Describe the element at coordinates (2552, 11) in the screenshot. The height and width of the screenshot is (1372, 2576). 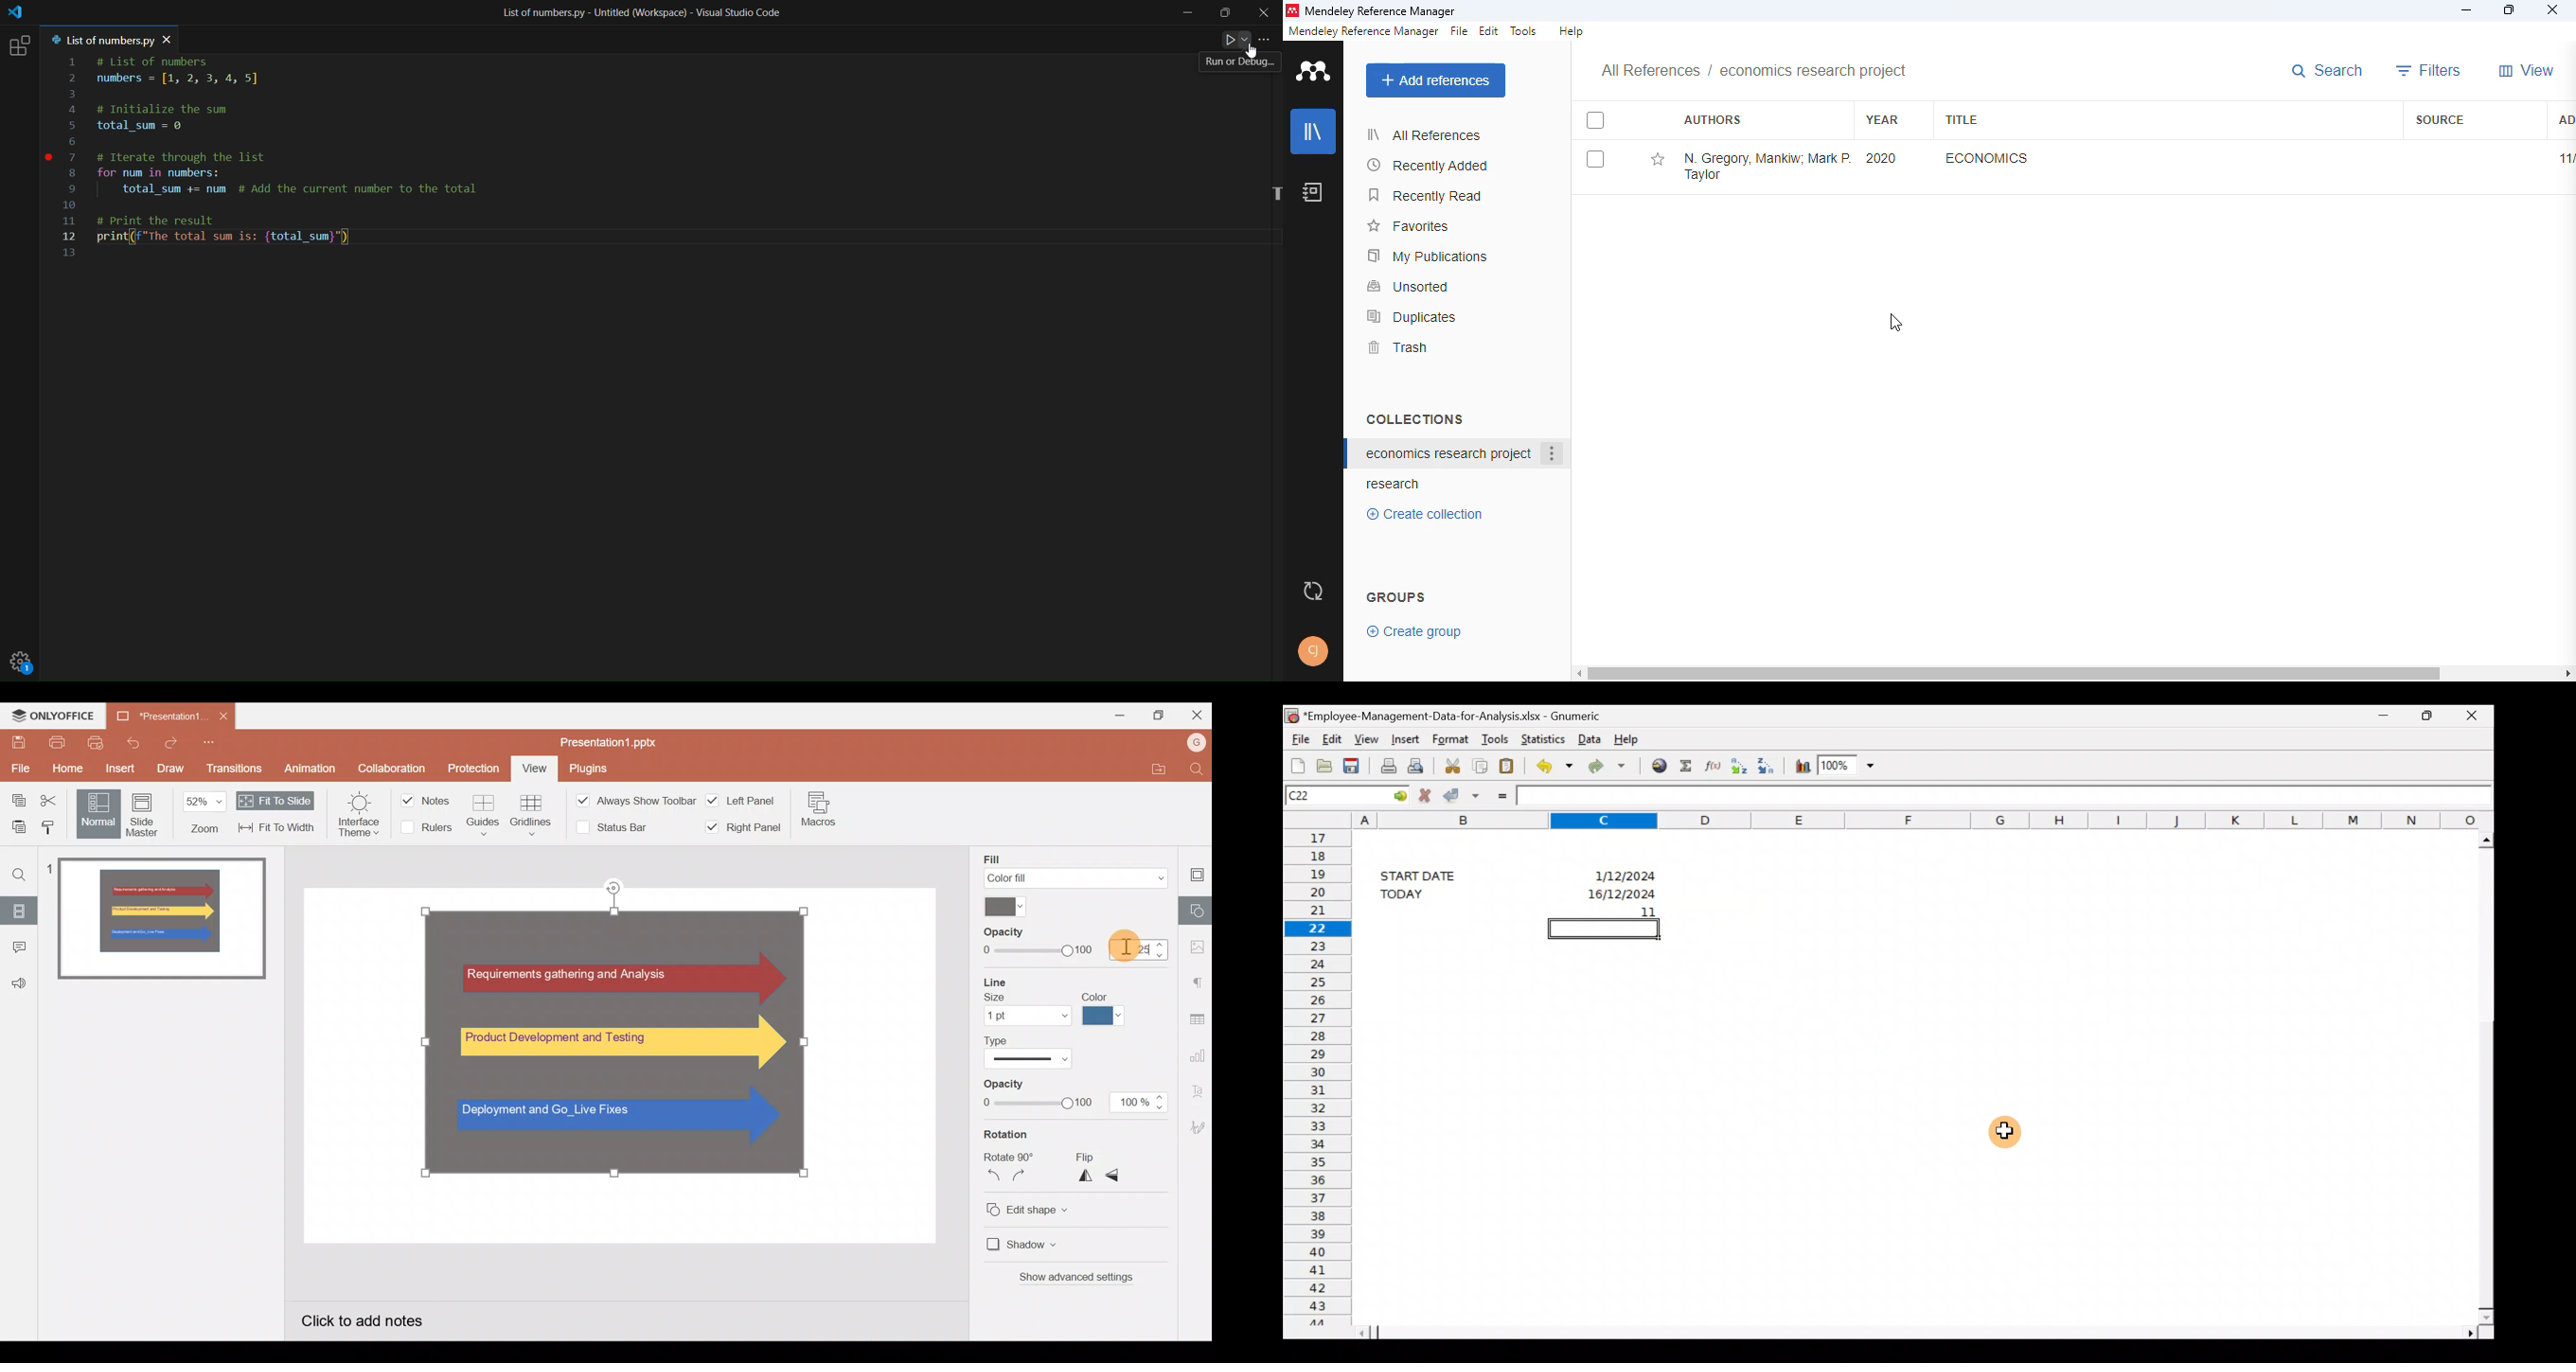
I see `close` at that location.